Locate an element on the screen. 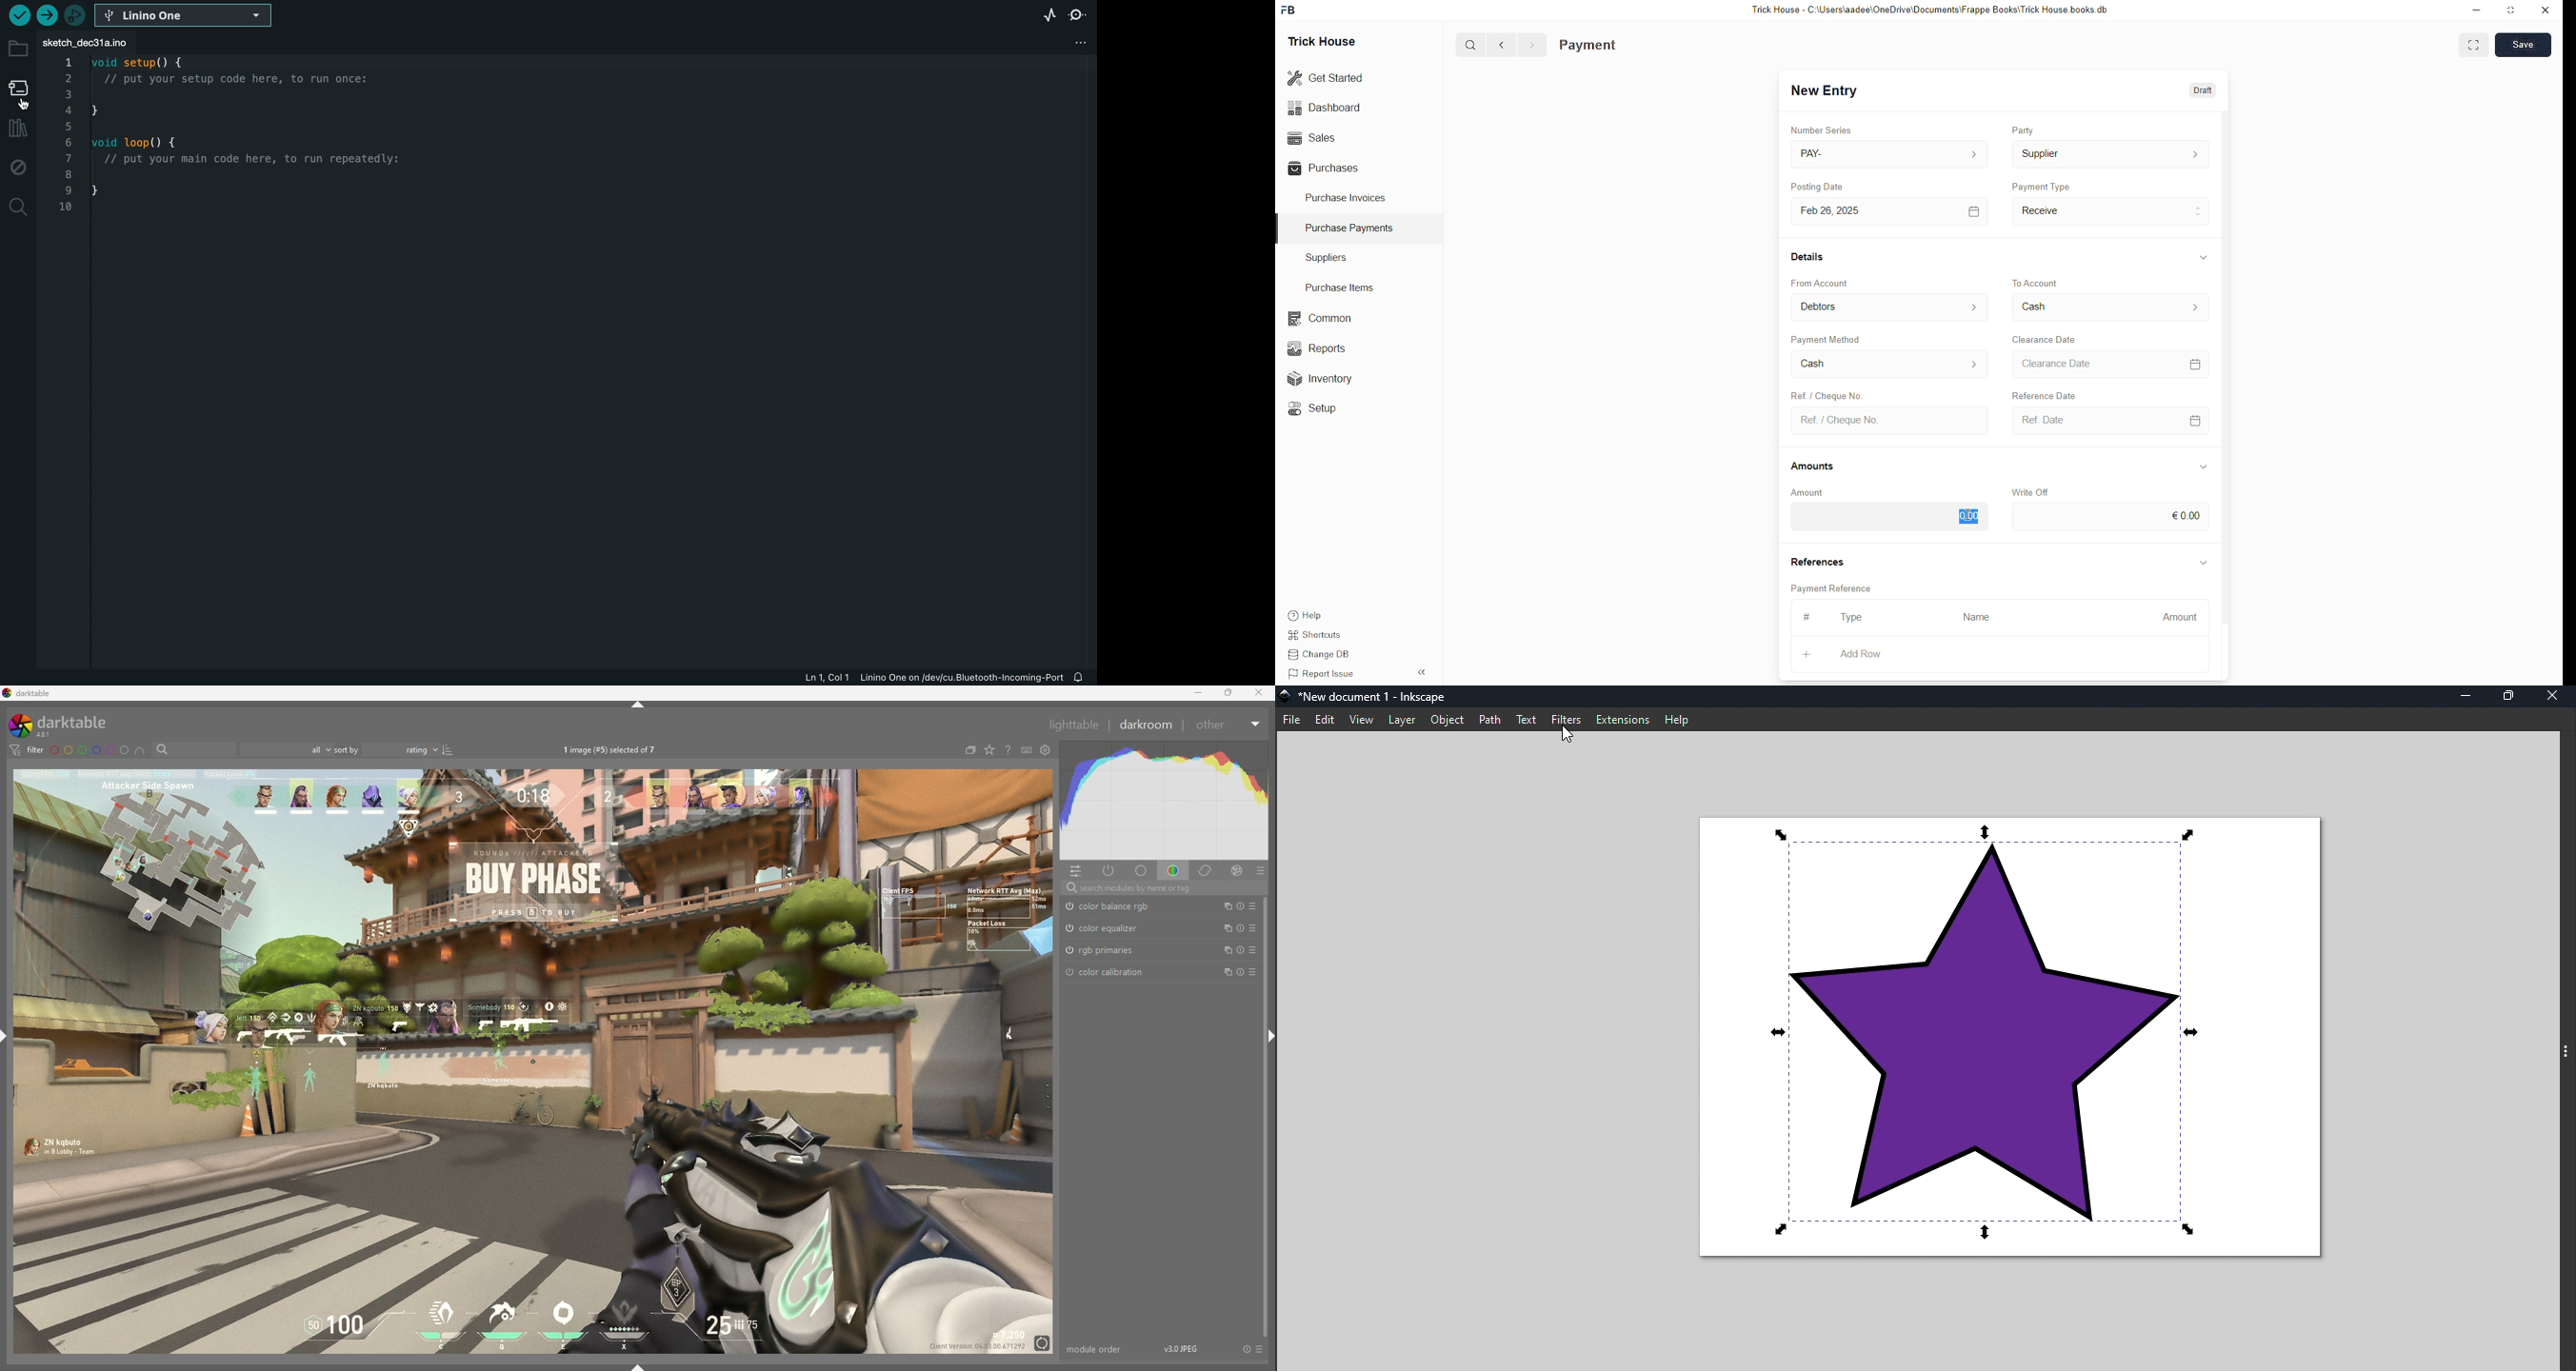 Image resolution: width=2576 pixels, height=1372 pixels. 2 is located at coordinates (68, 78).